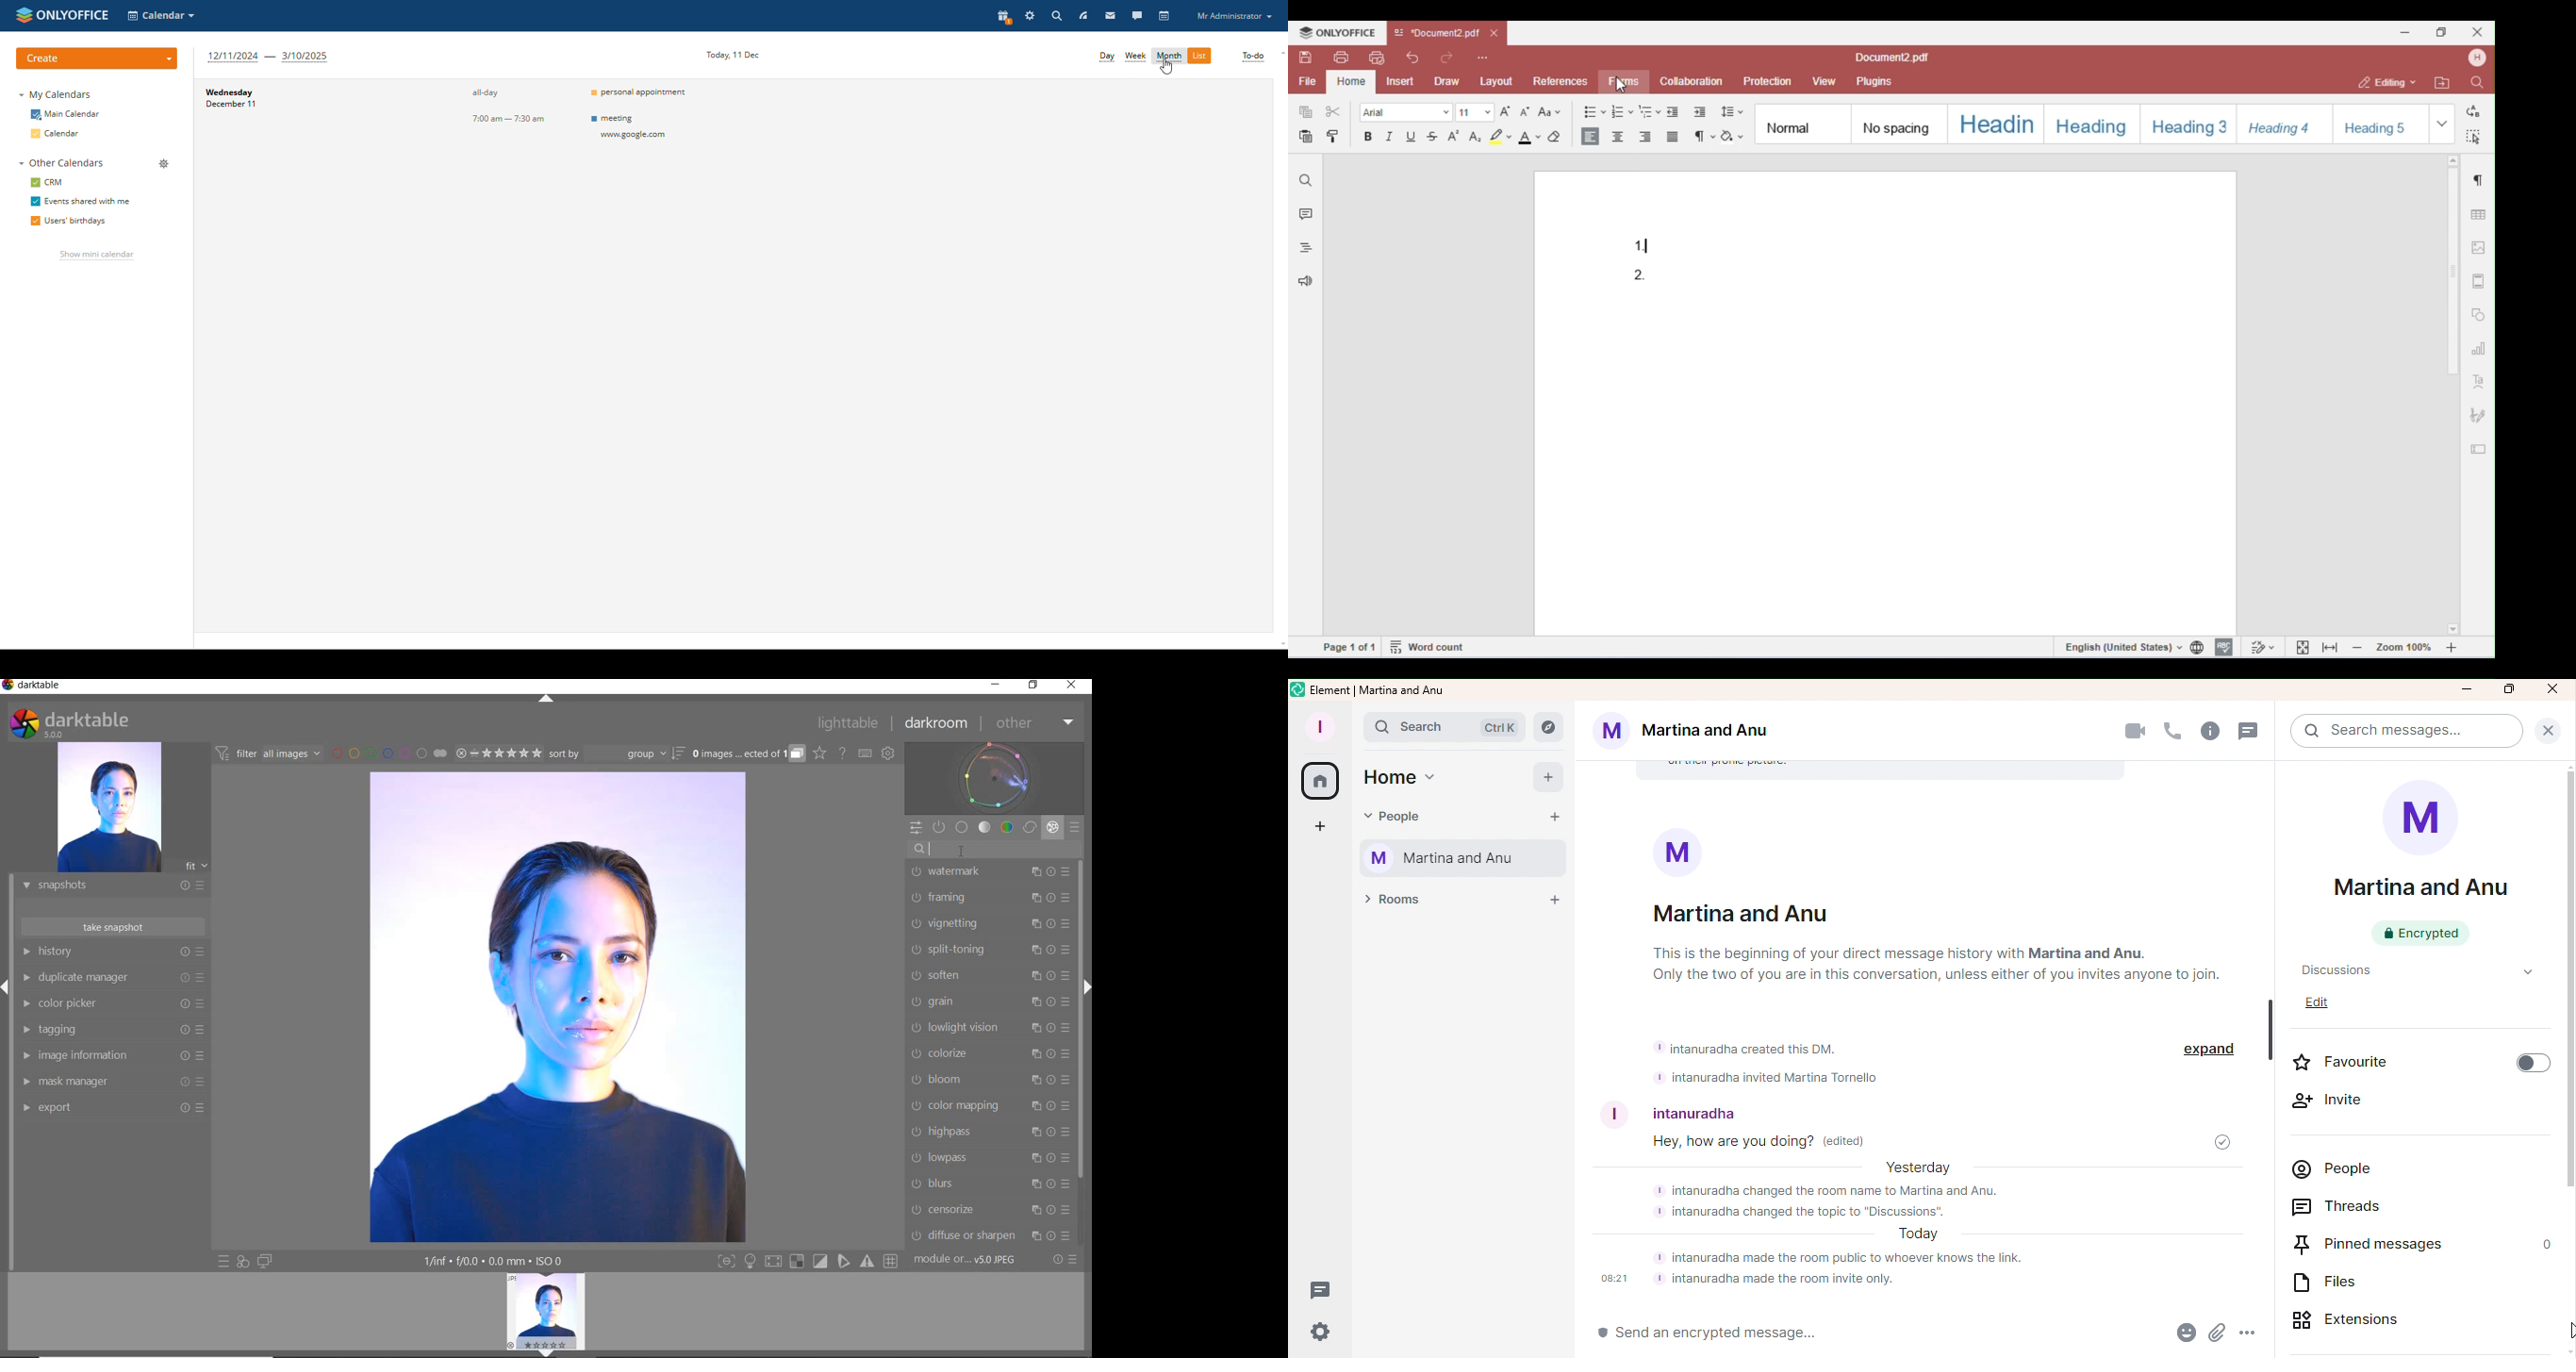 The width and height of the screenshot is (2576, 1372). Describe the element at coordinates (58, 134) in the screenshot. I see `calendar` at that location.